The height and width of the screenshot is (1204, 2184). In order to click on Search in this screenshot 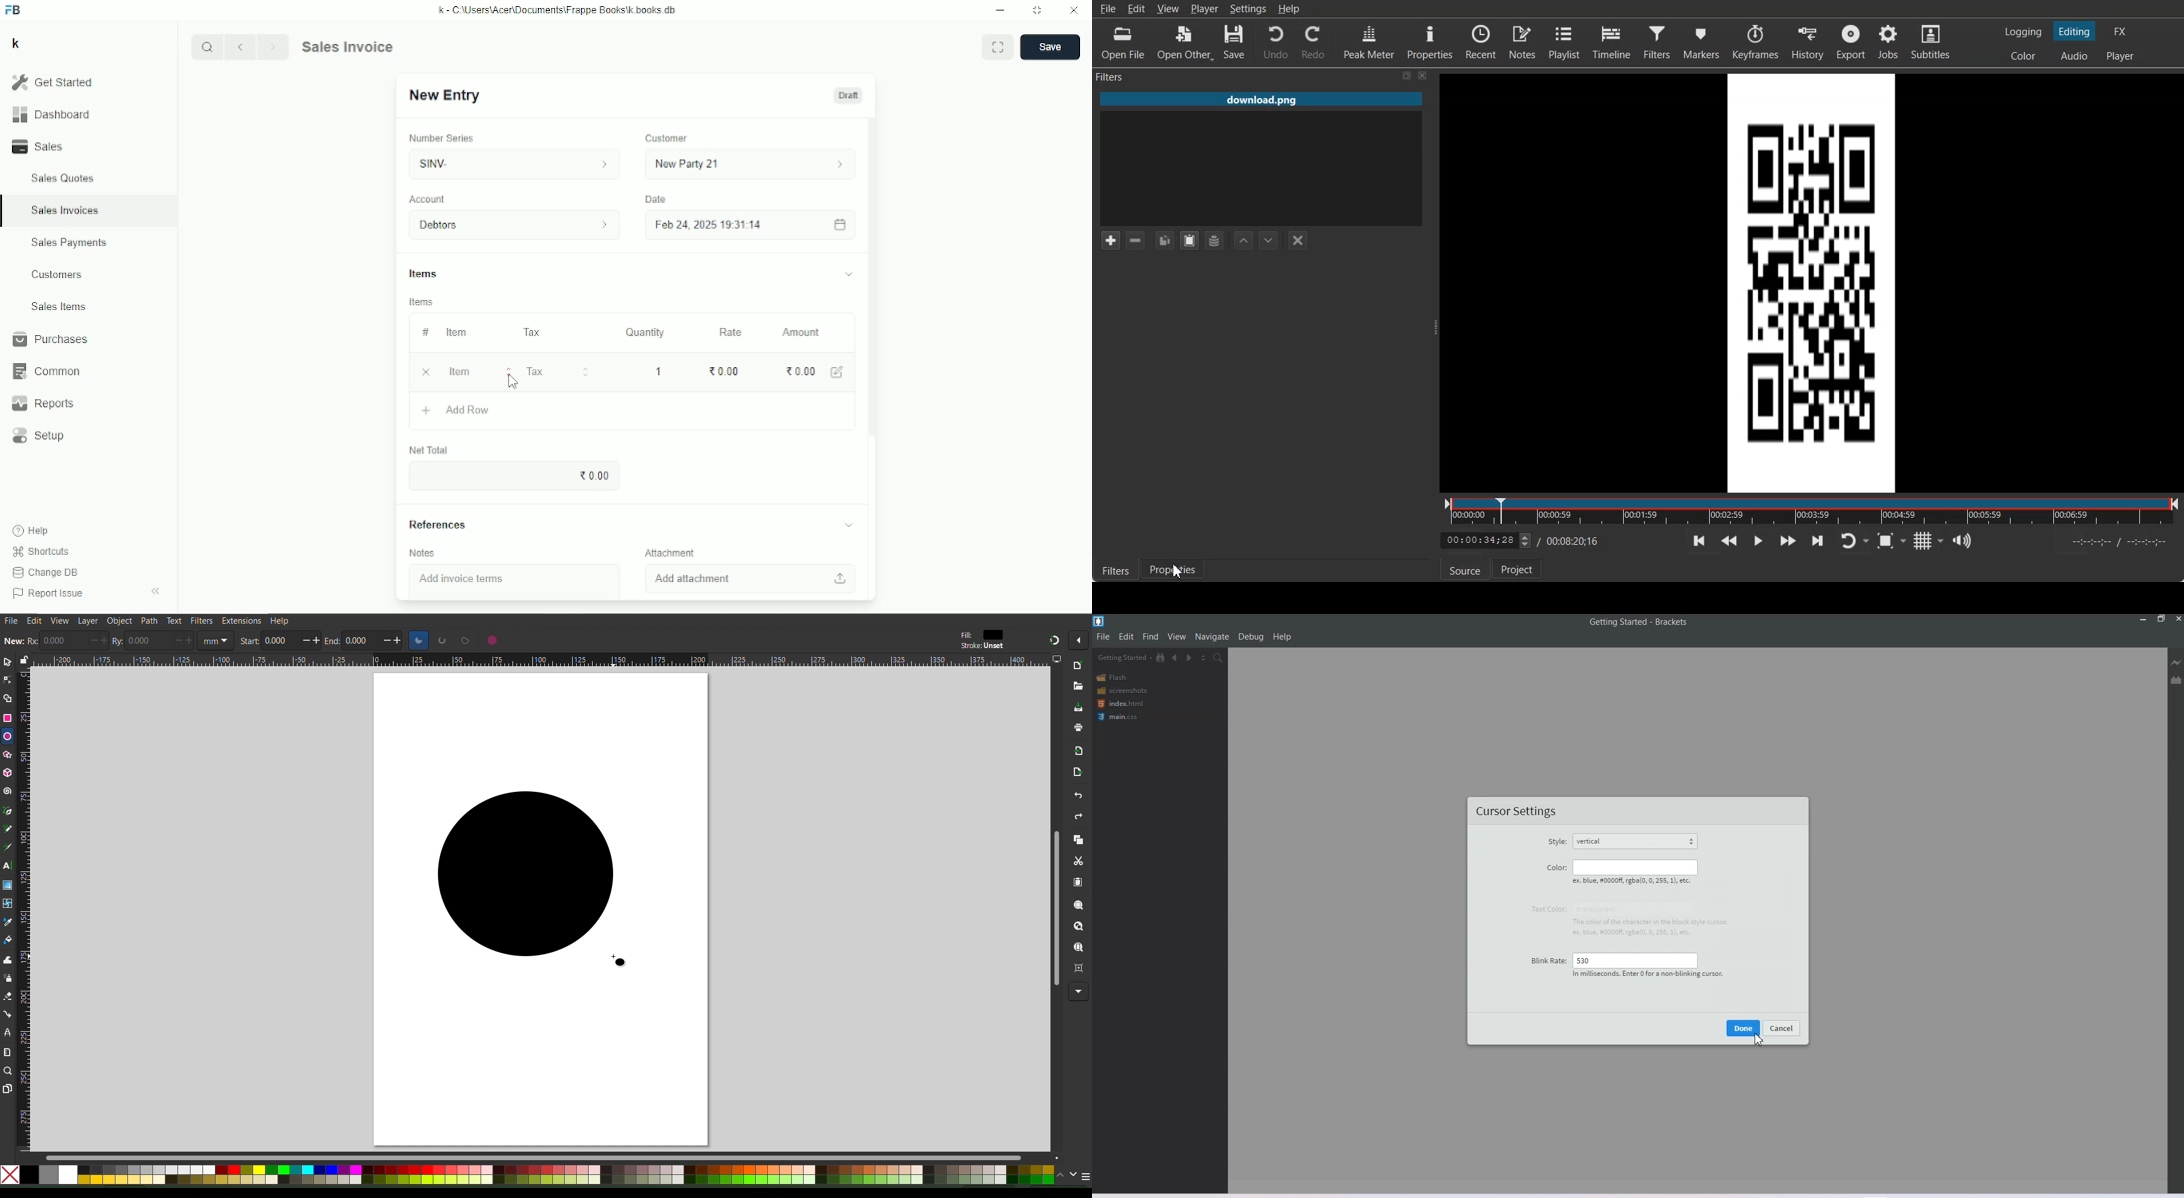, I will do `click(208, 47)`.